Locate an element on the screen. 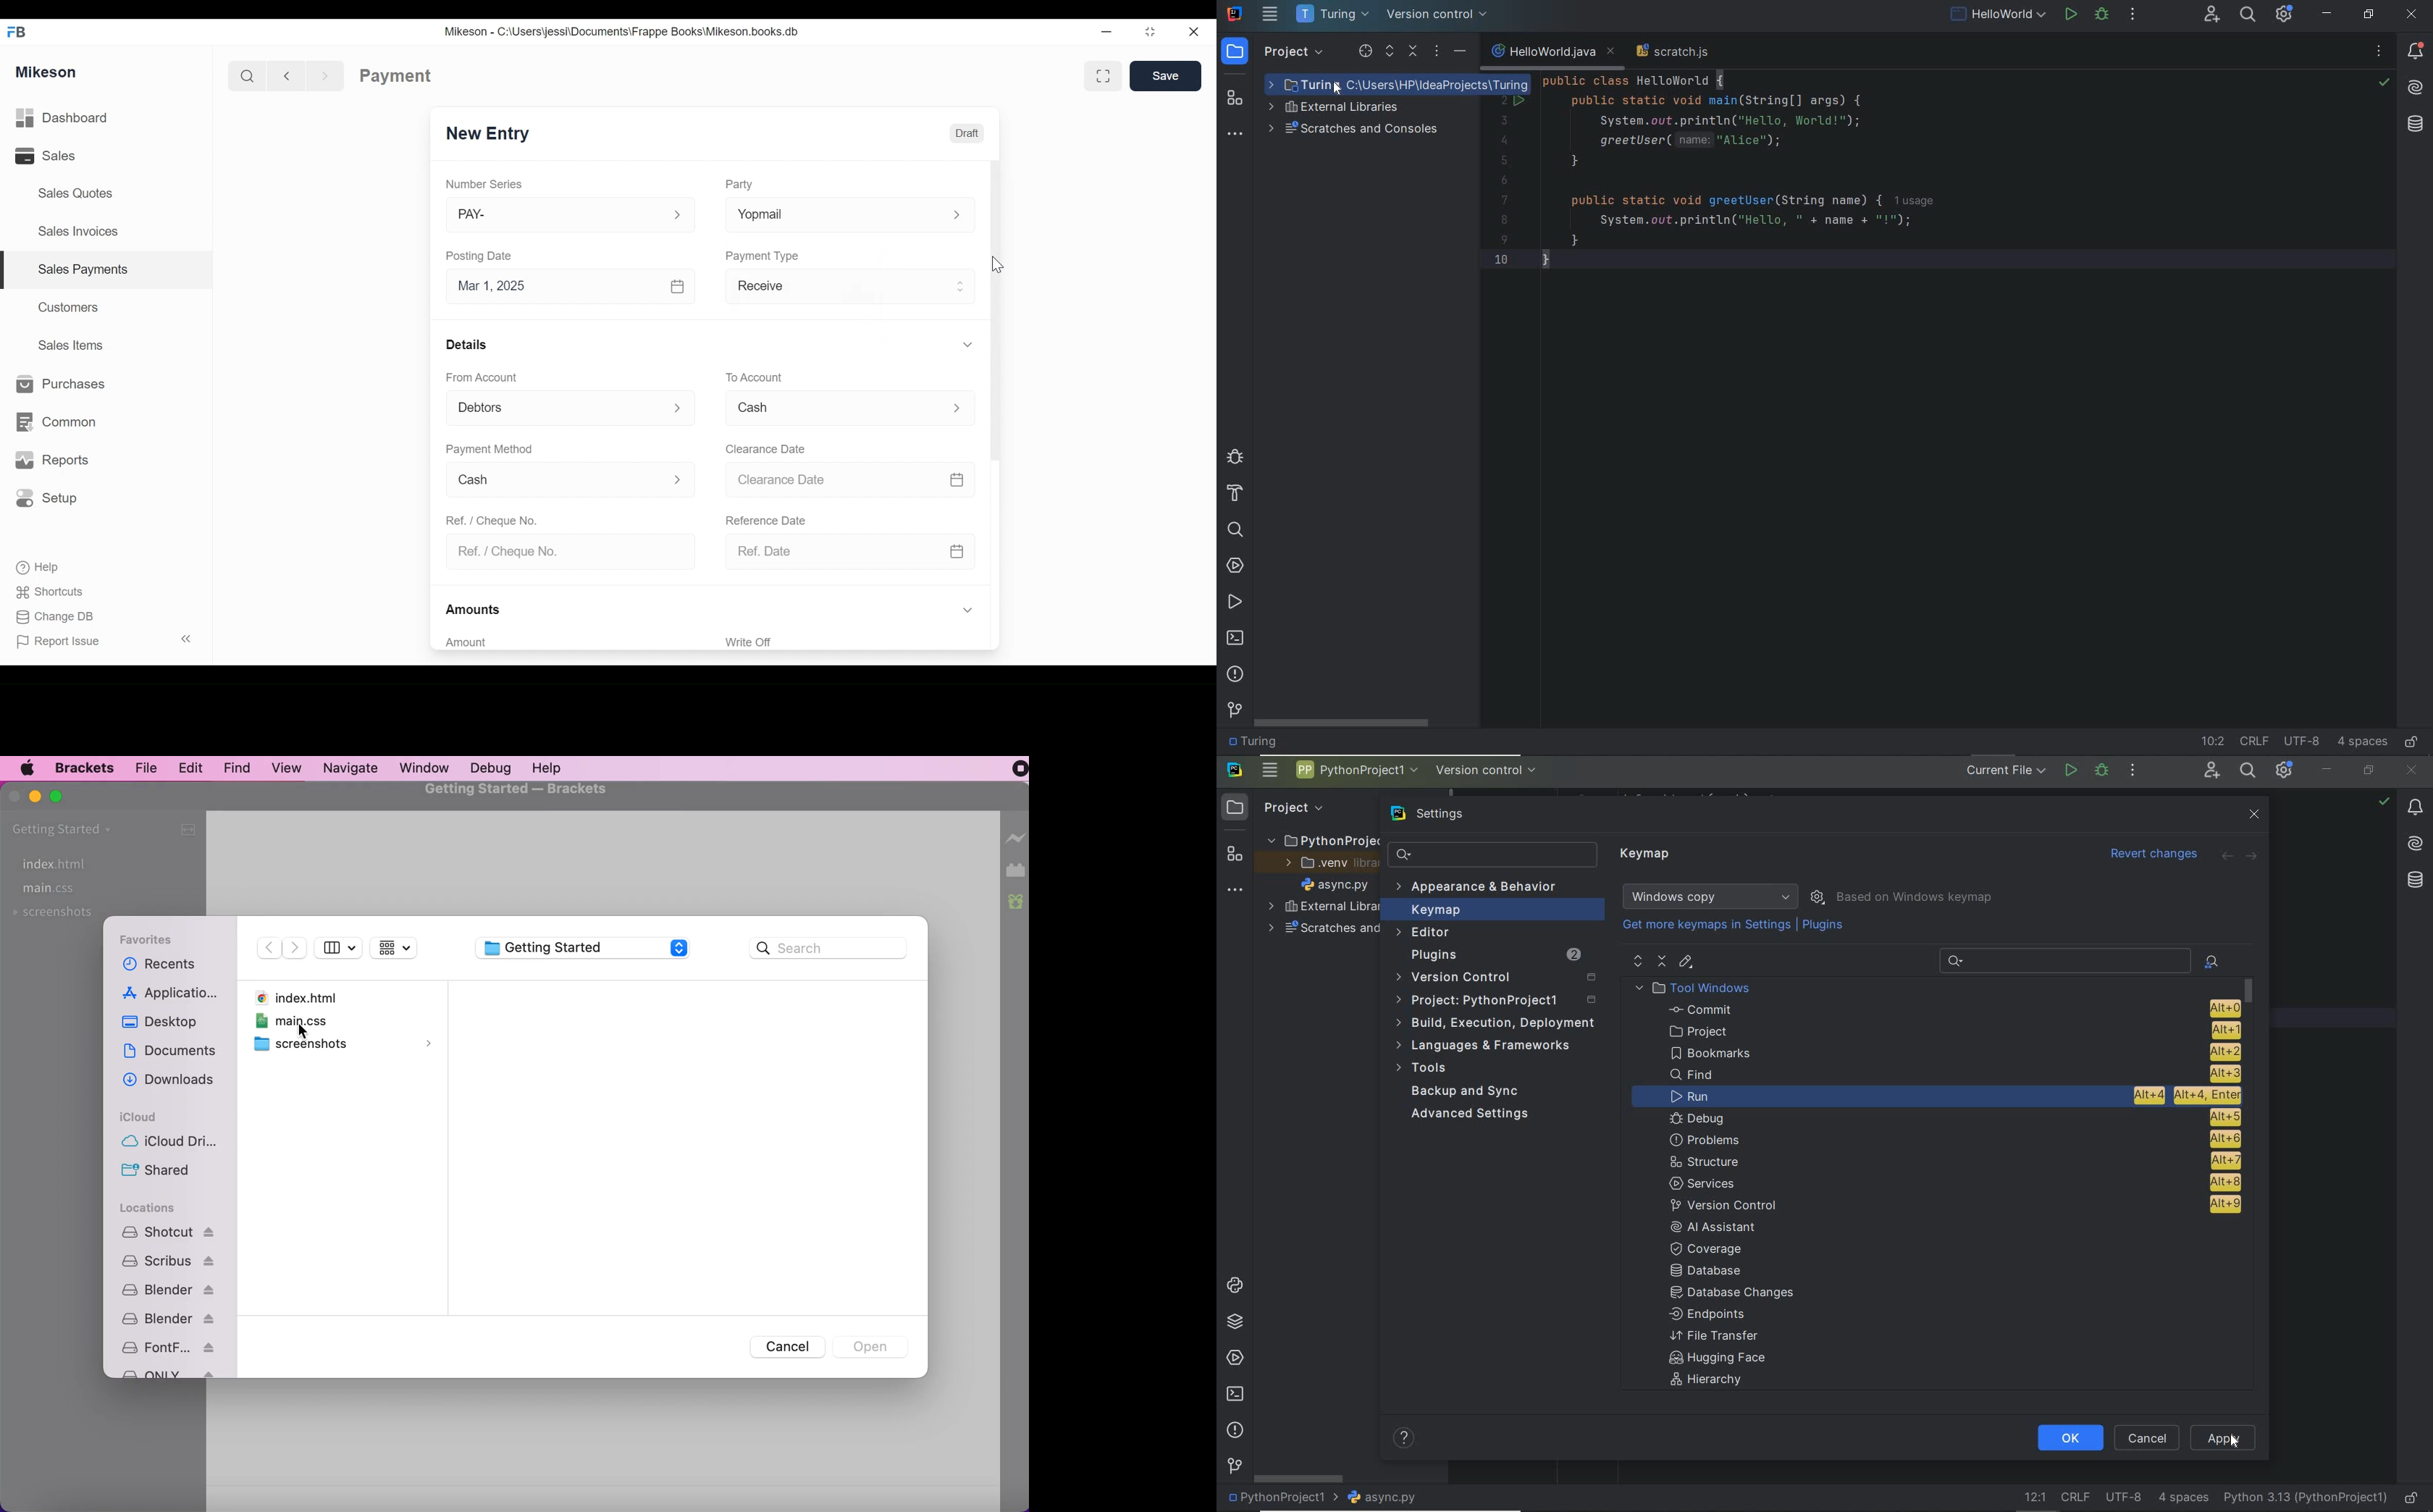 The width and height of the screenshot is (2436, 1512). Mar 1, 2025 is located at coordinates (578, 288).